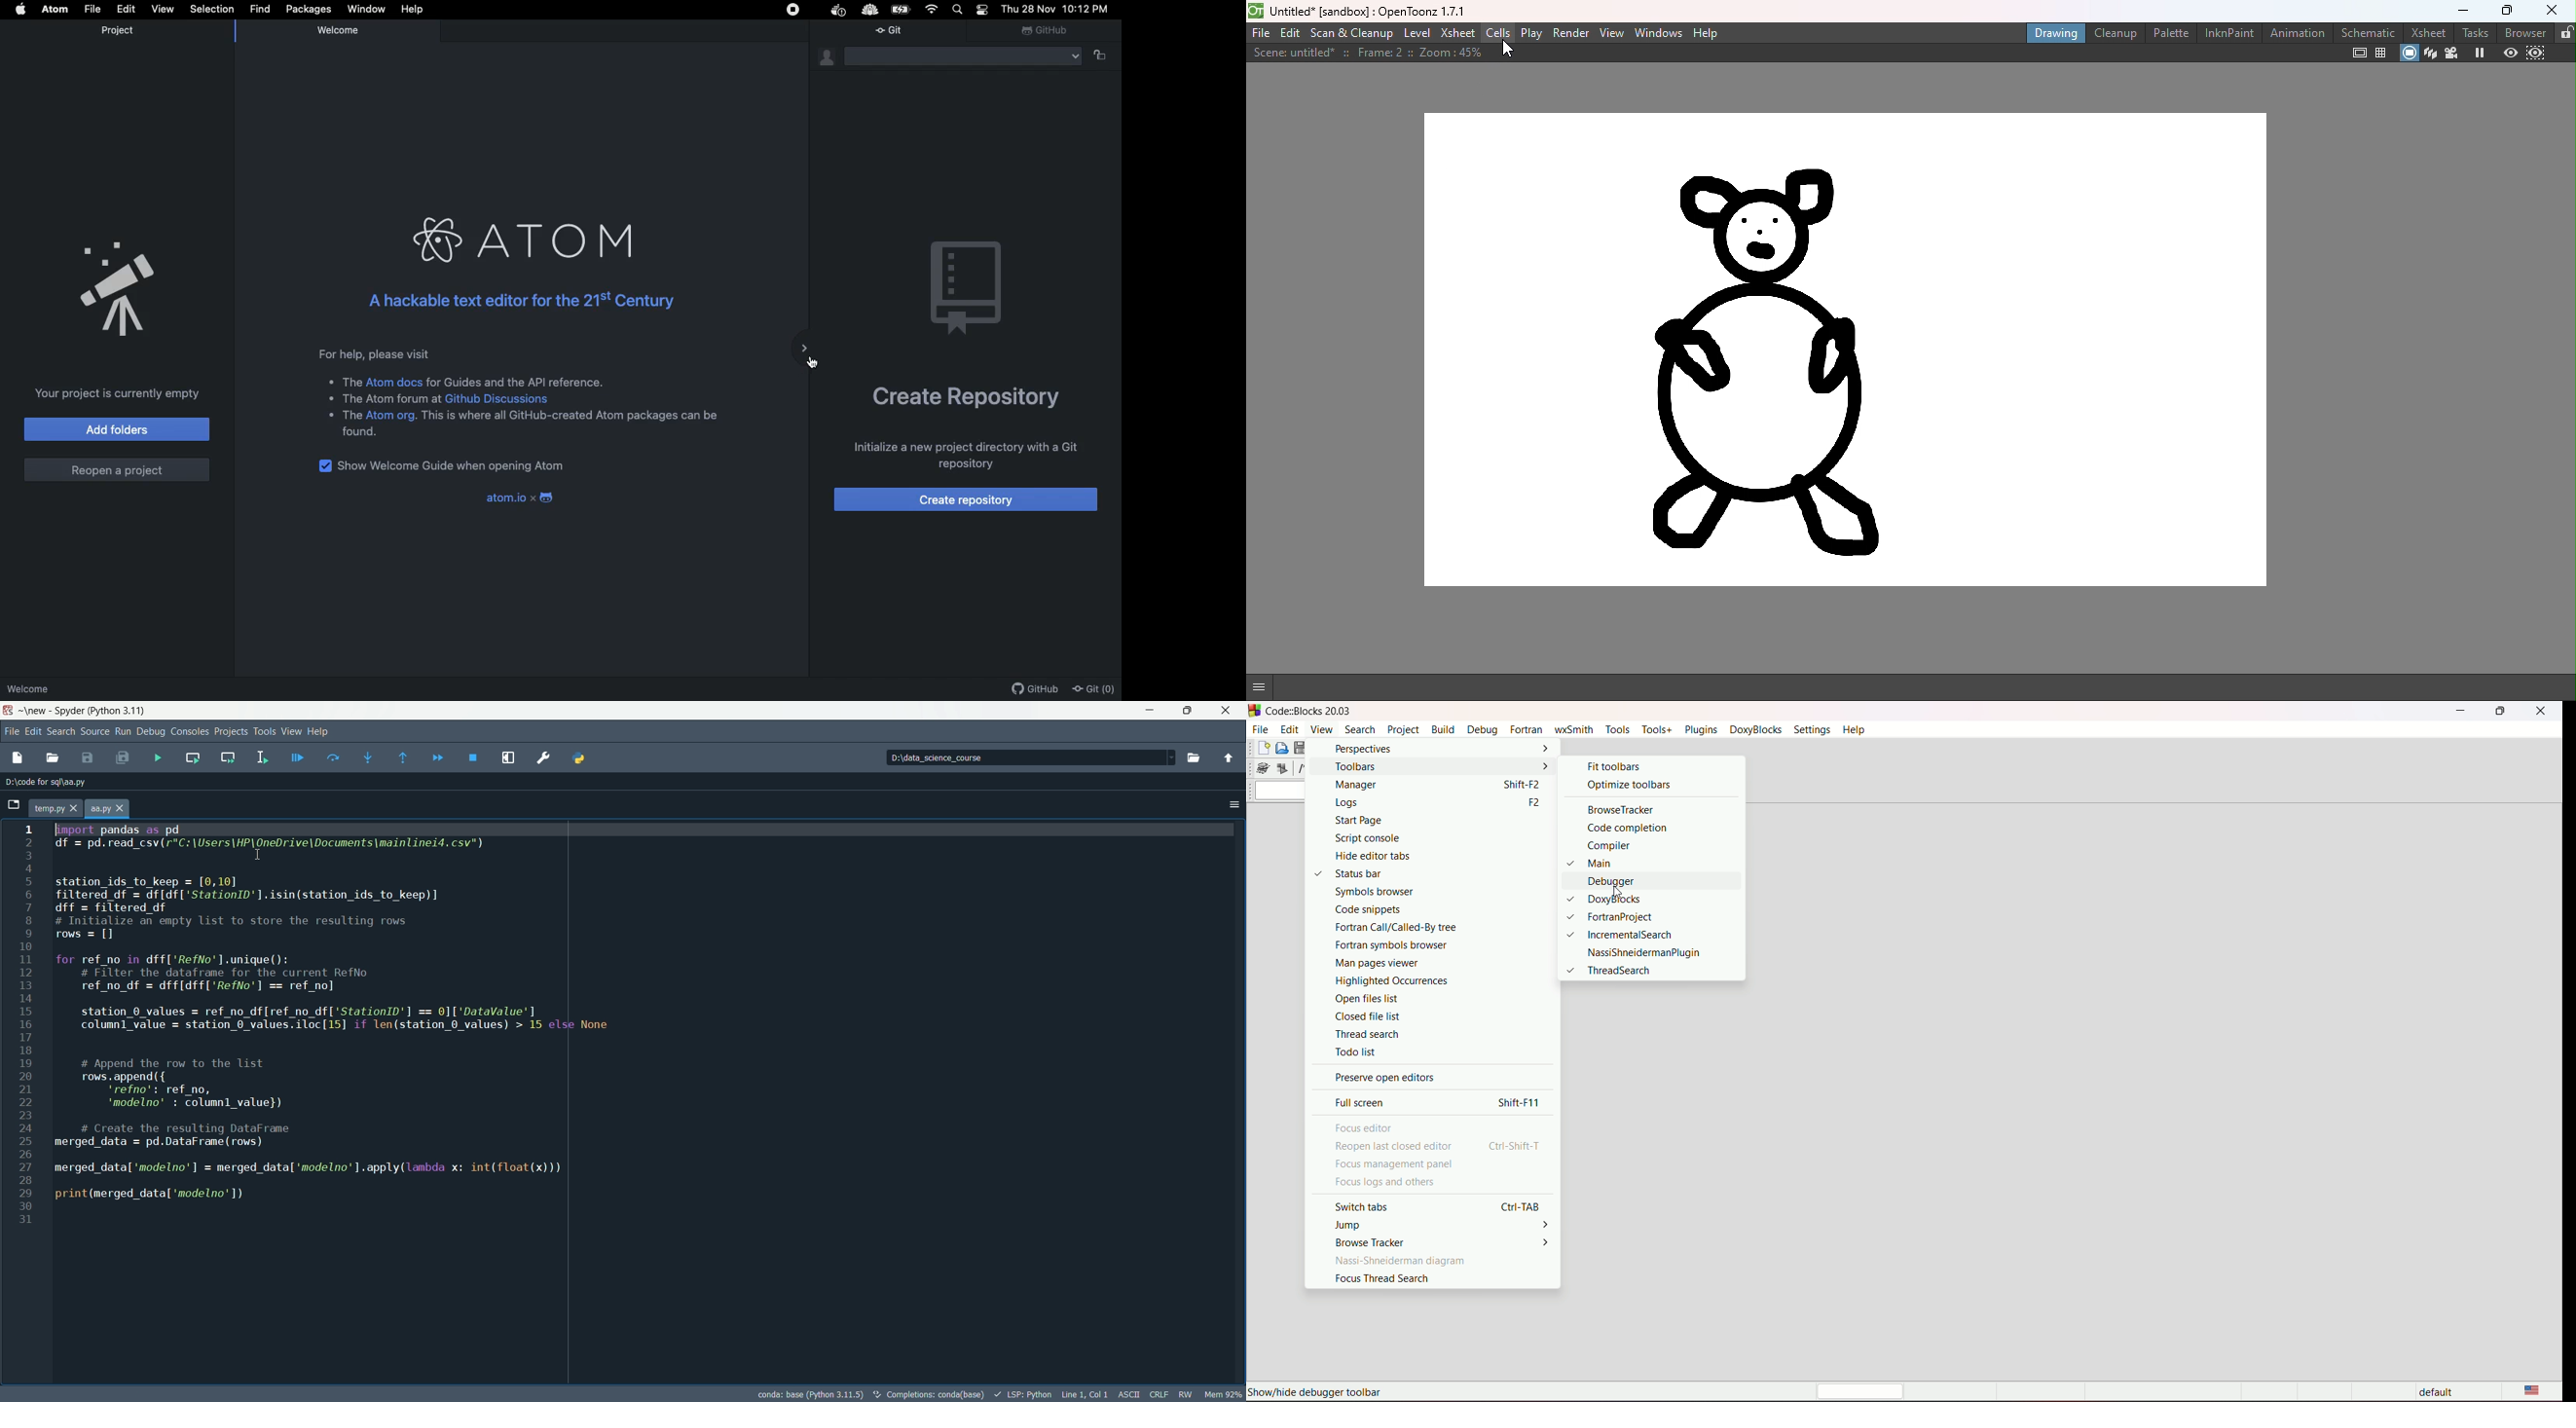 The image size is (2576, 1428). I want to click on cursor, so click(1618, 892).